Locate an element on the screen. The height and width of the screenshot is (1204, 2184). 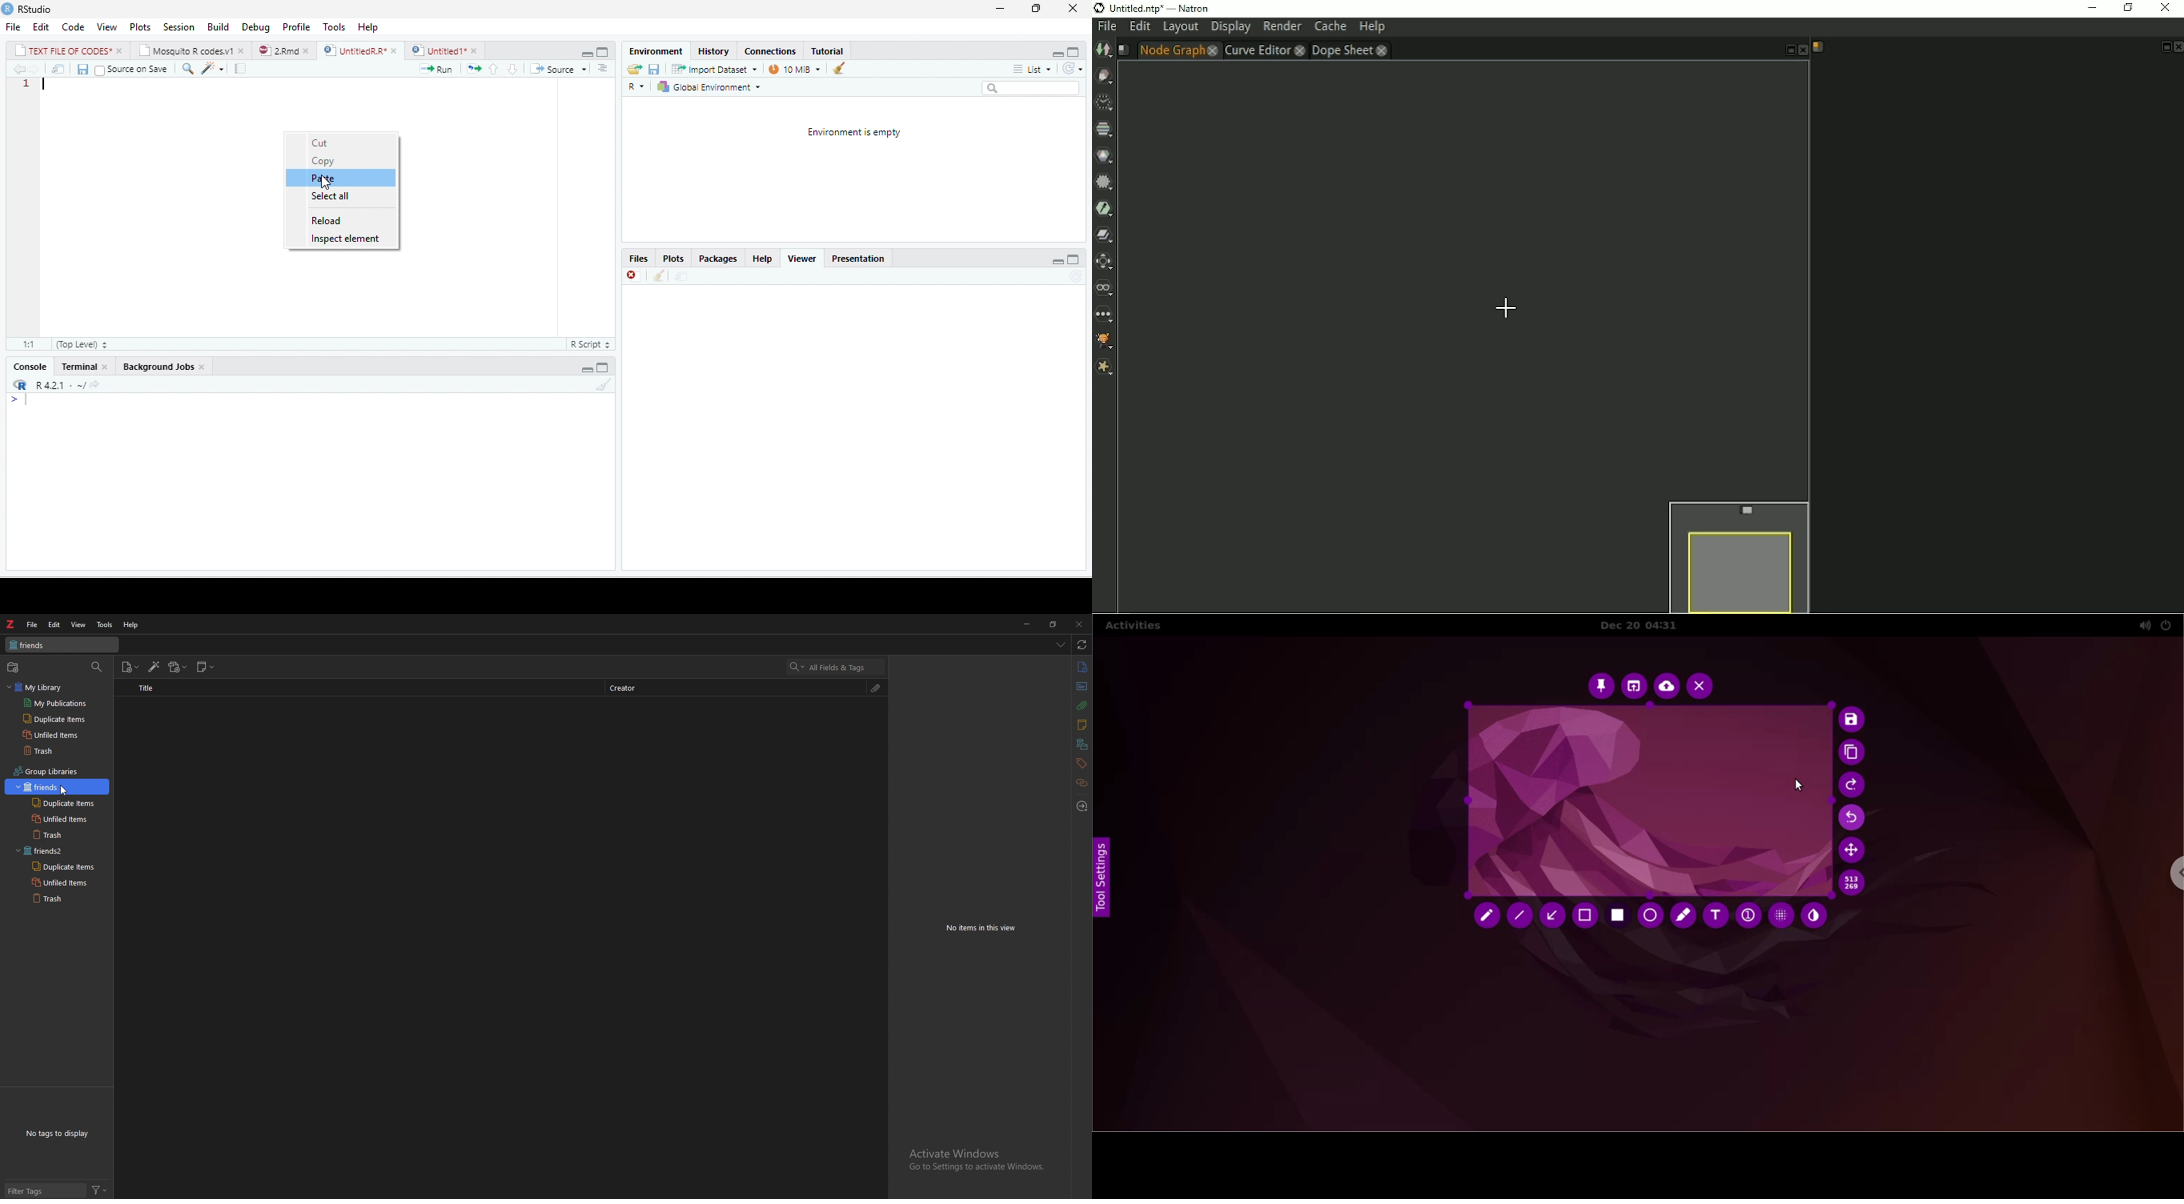
close is located at coordinates (203, 367).